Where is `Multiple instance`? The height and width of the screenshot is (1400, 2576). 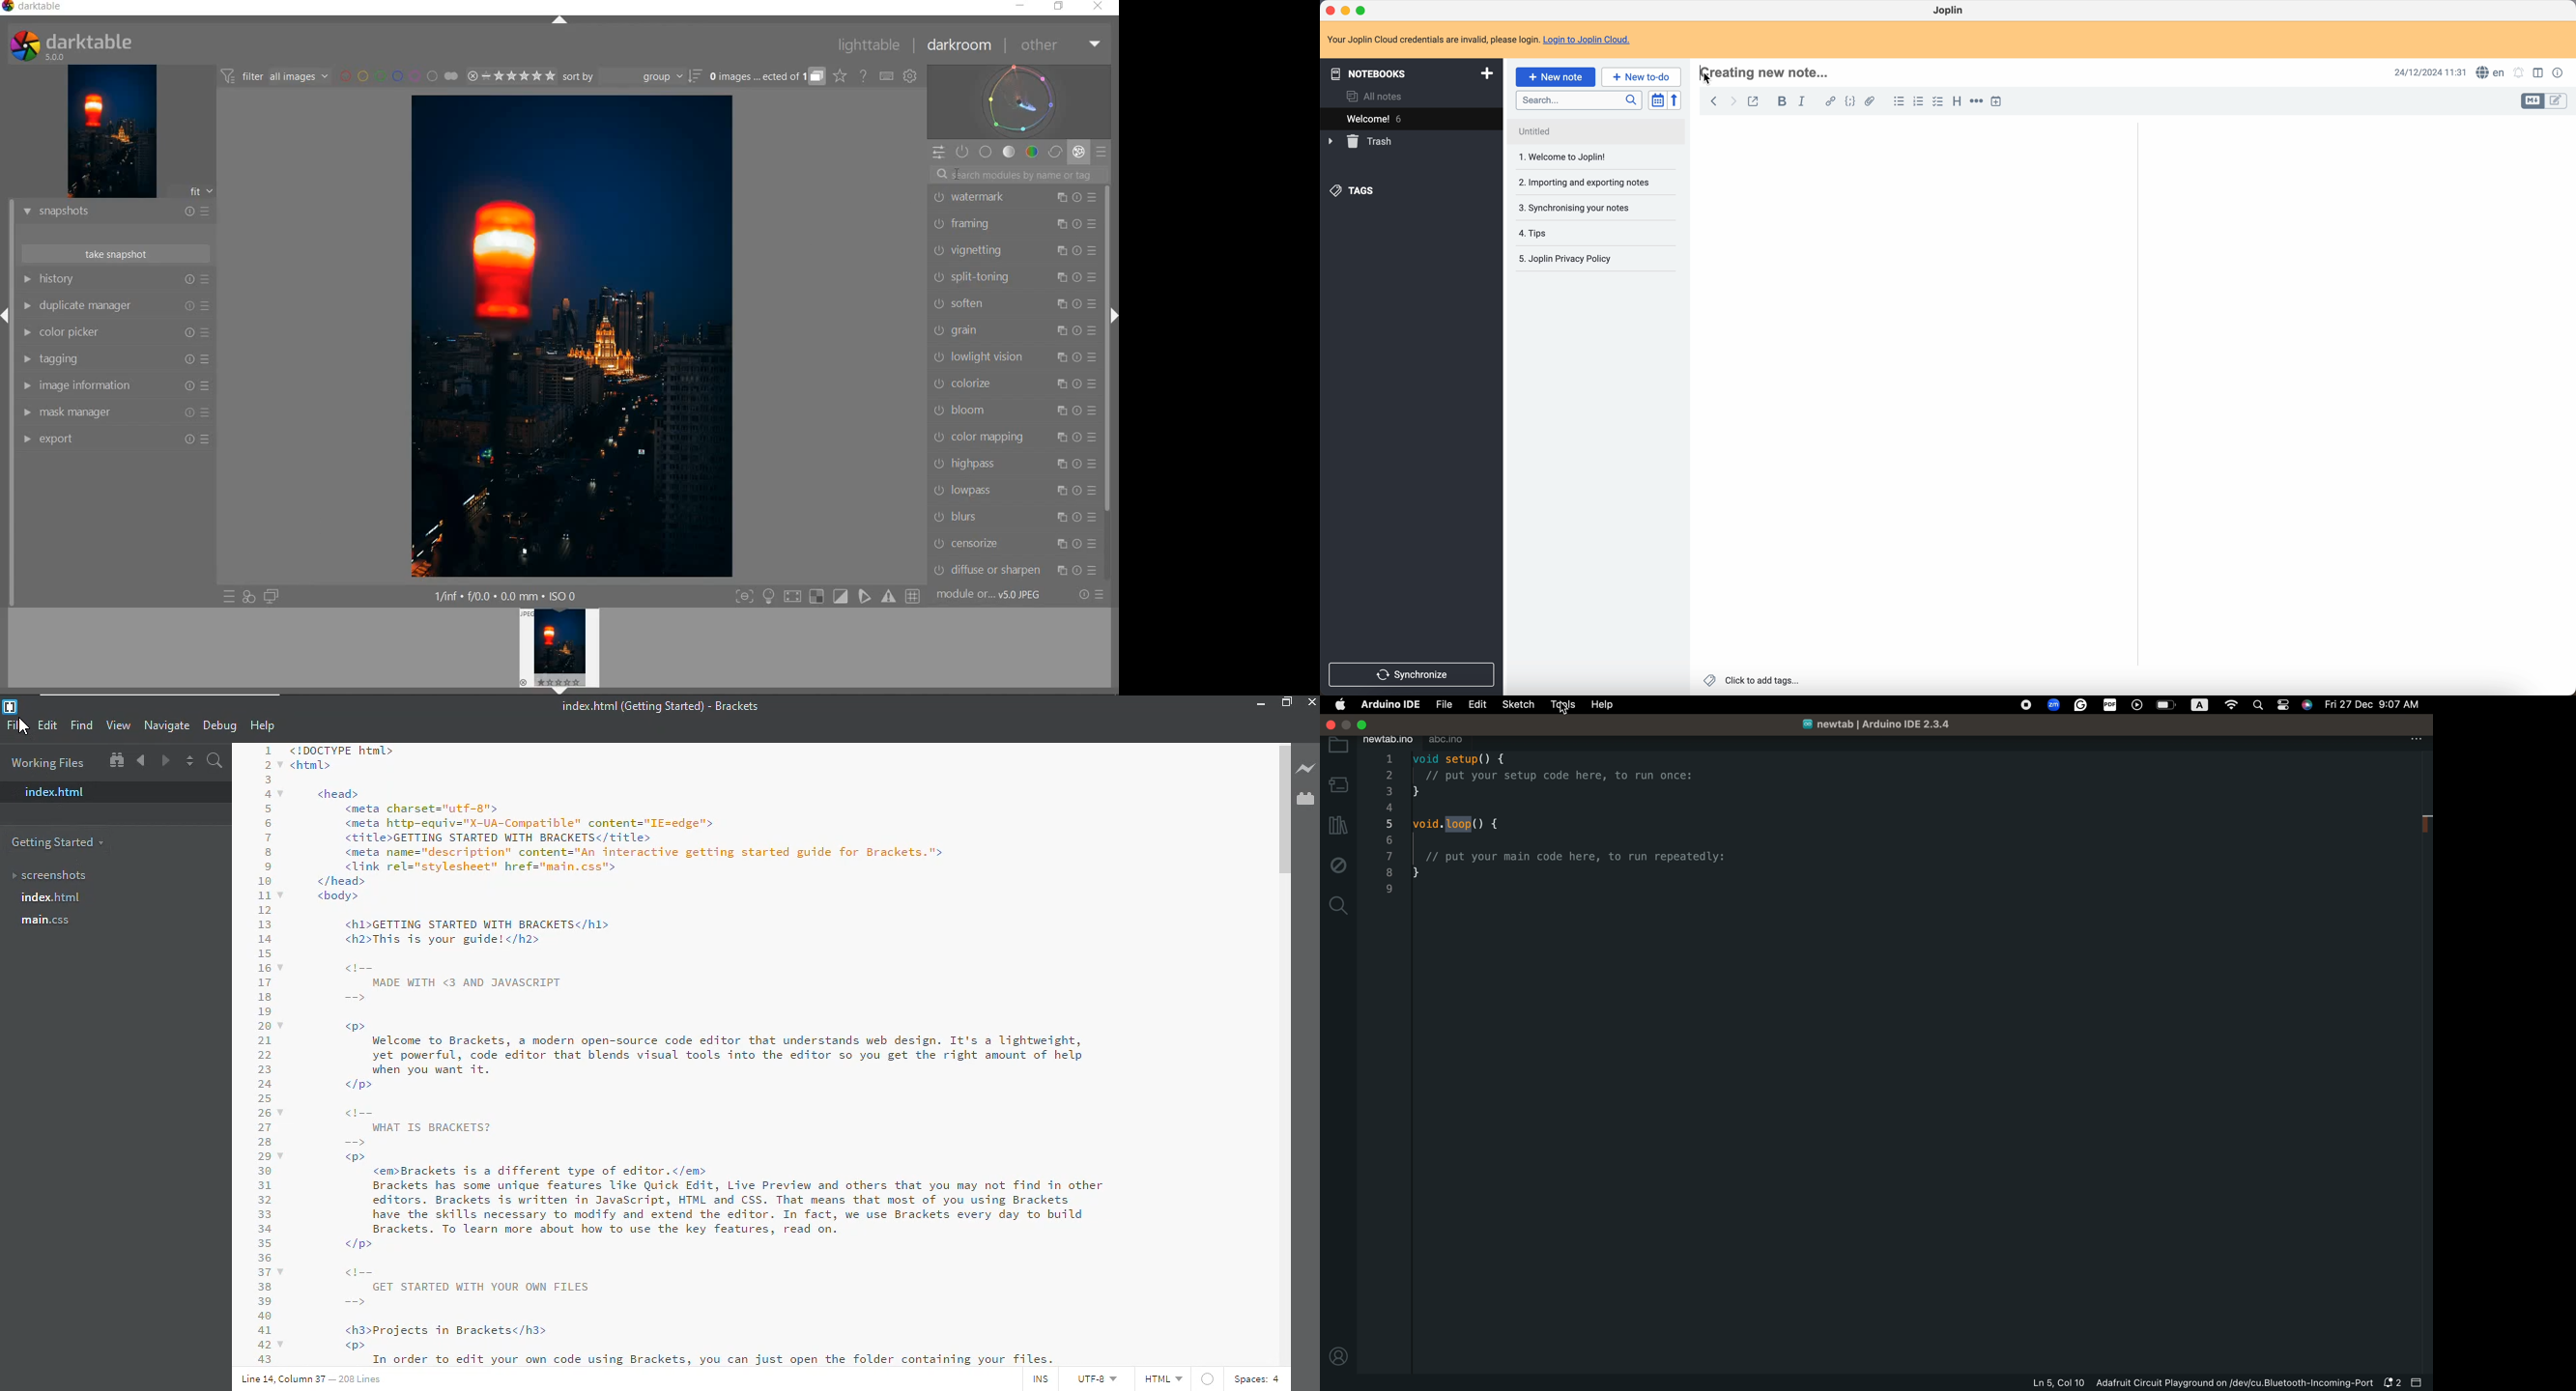
Multiple instance is located at coordinates (1059, 249).